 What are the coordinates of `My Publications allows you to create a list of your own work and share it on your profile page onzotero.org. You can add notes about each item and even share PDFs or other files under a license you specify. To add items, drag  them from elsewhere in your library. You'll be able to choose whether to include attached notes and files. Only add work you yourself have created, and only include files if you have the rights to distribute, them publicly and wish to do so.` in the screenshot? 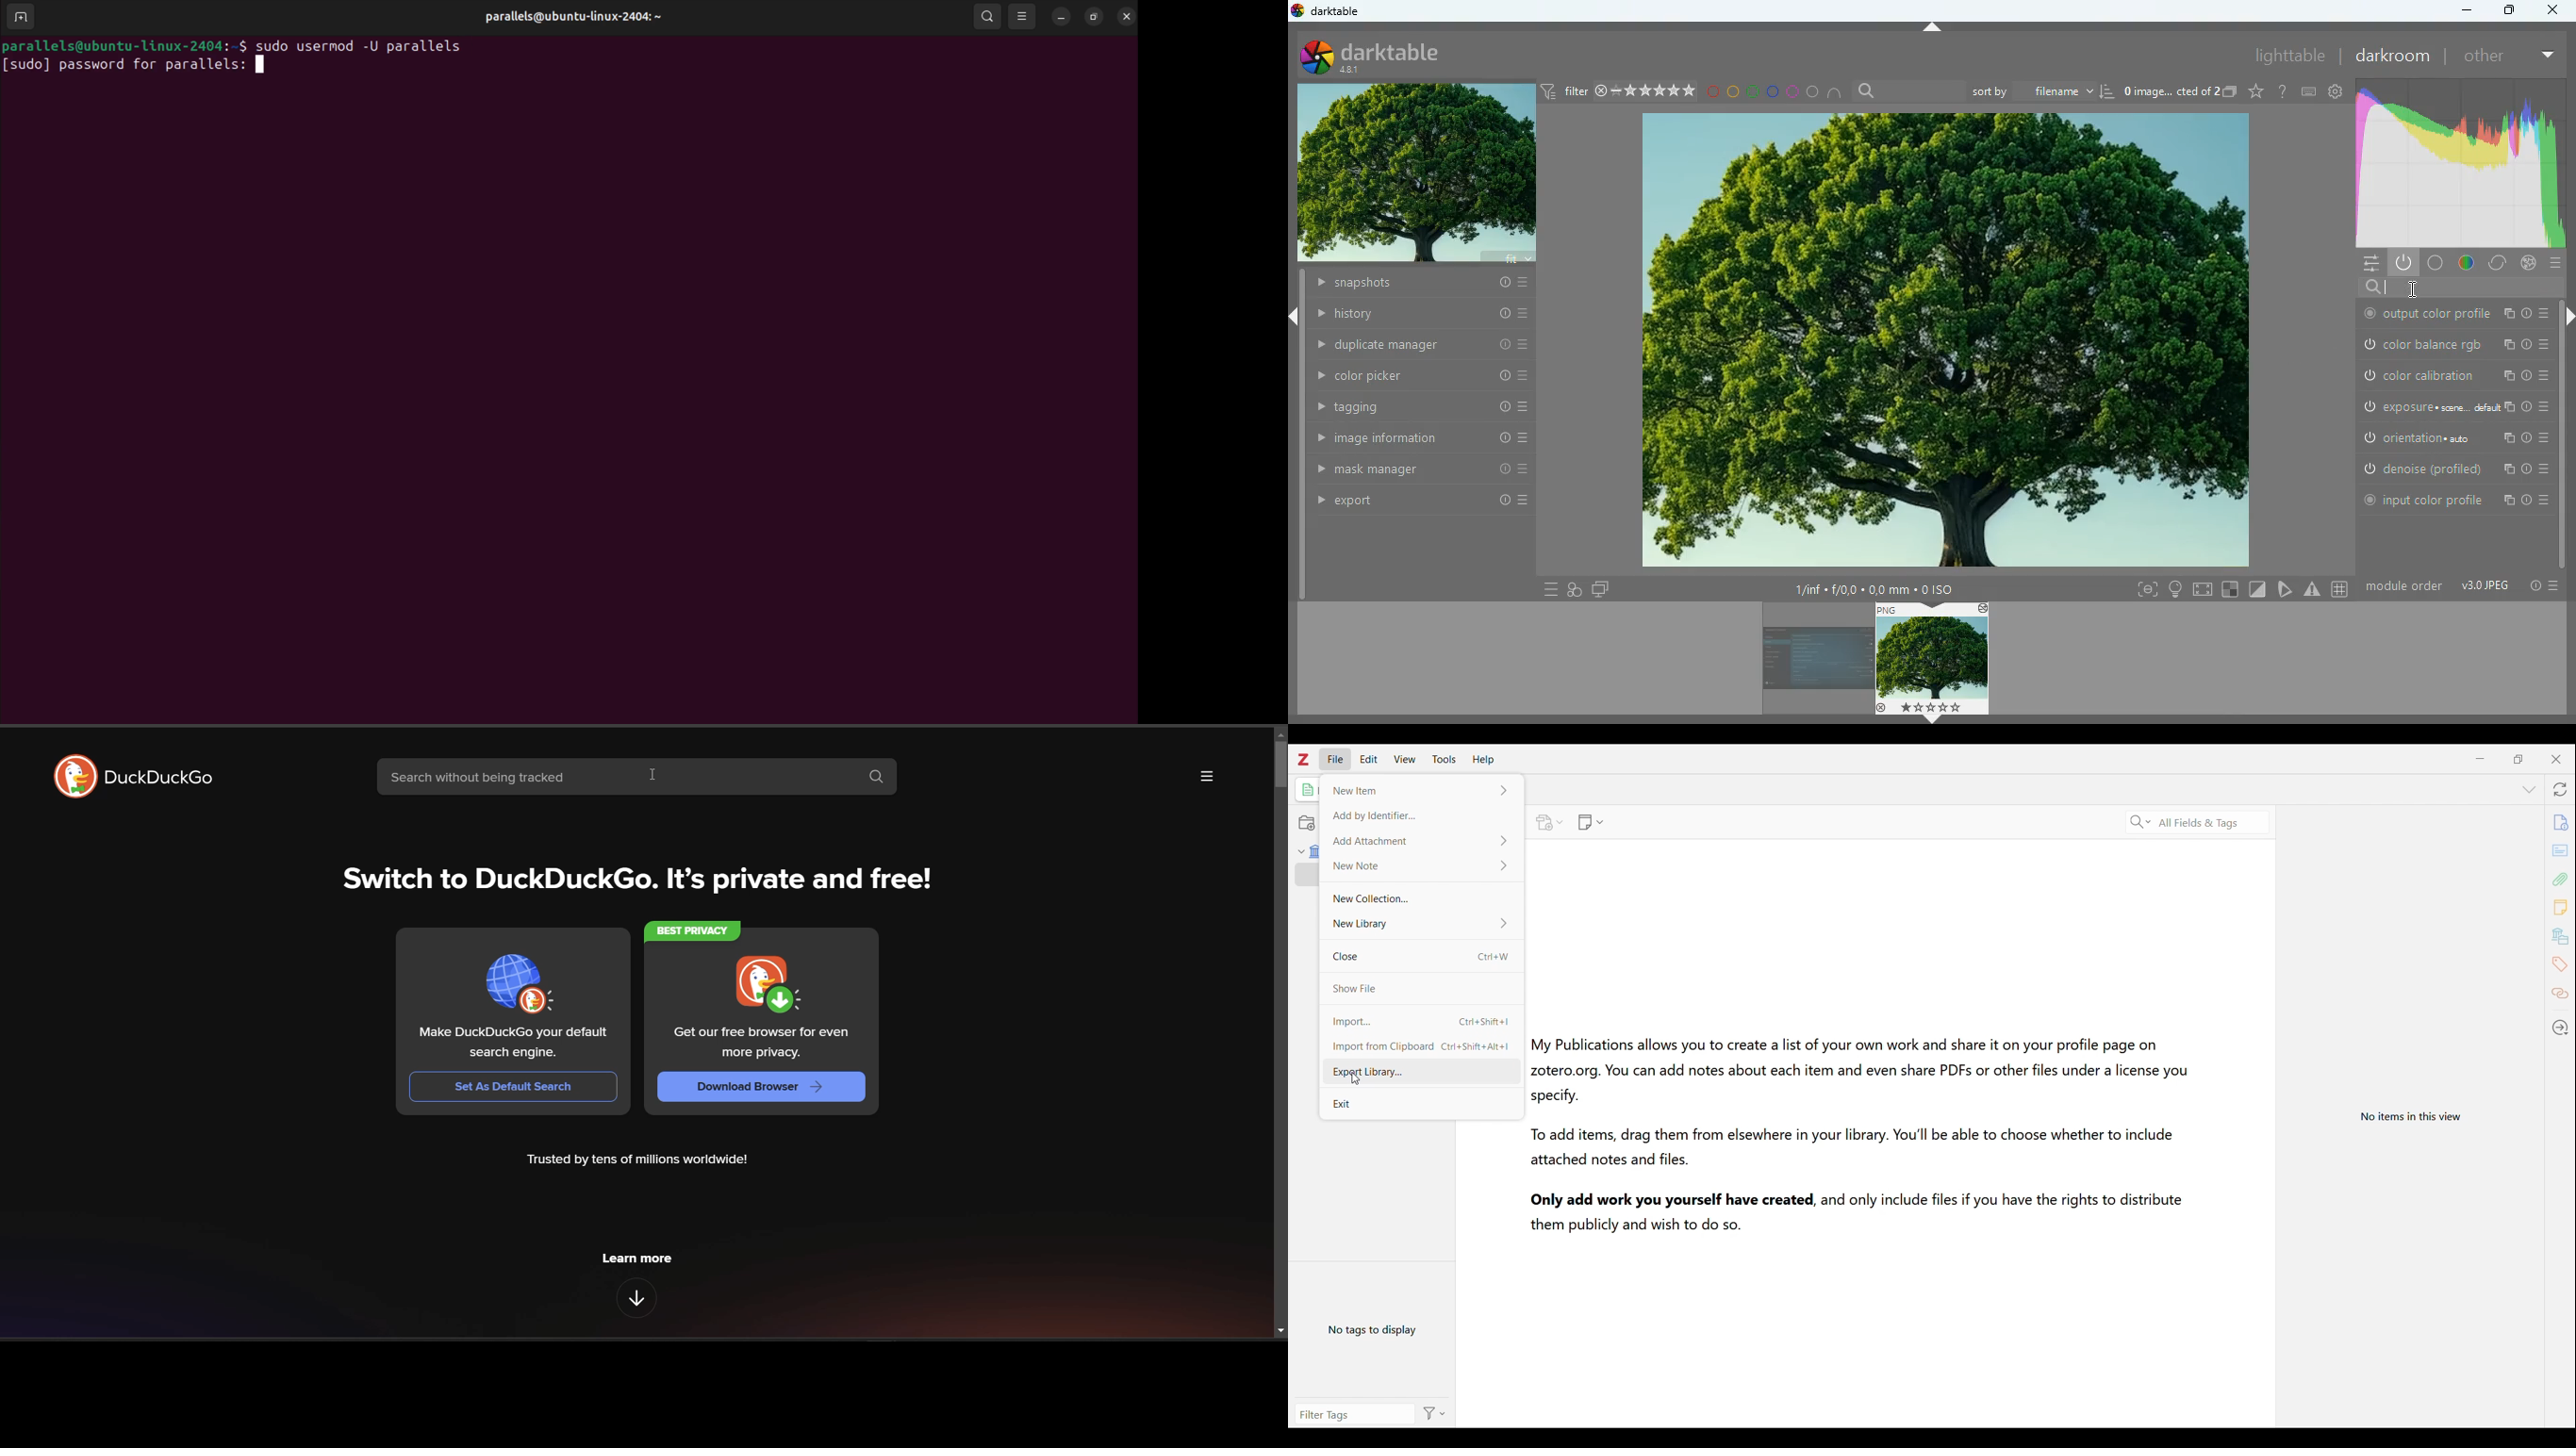 It's located at (1863, 1137).